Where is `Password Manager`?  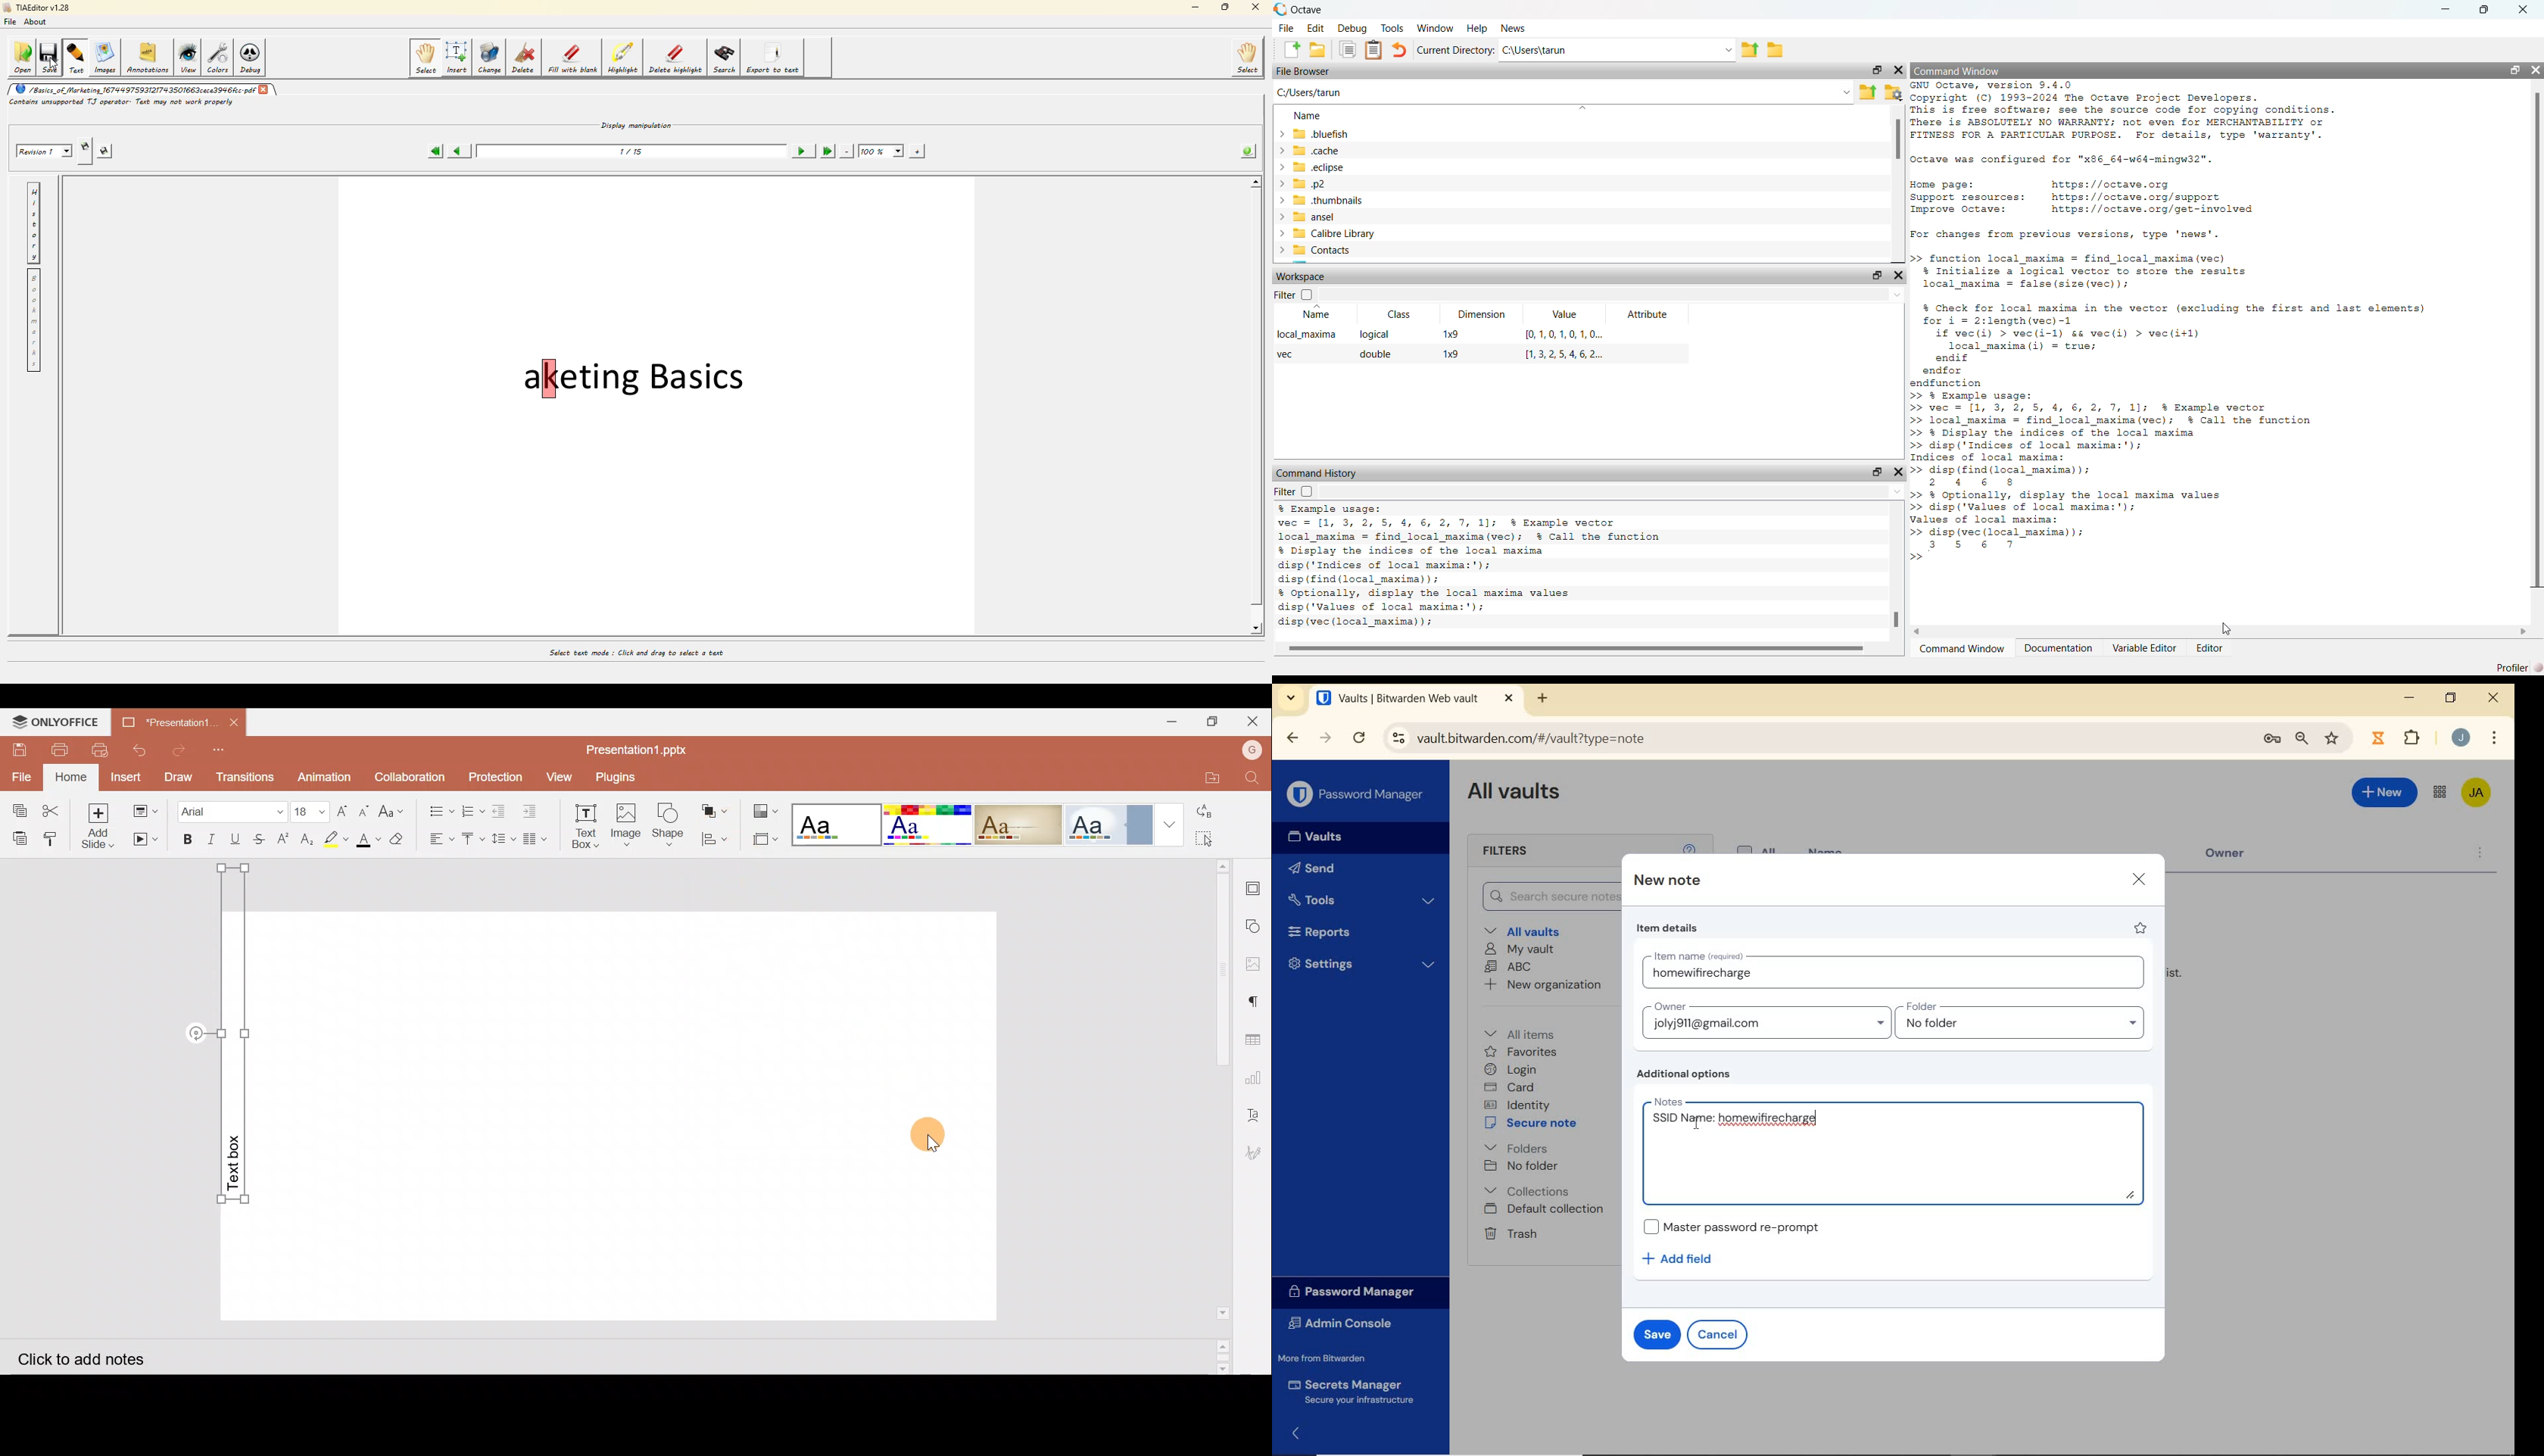
Password Manager is located at coordinates (1359, 1293).